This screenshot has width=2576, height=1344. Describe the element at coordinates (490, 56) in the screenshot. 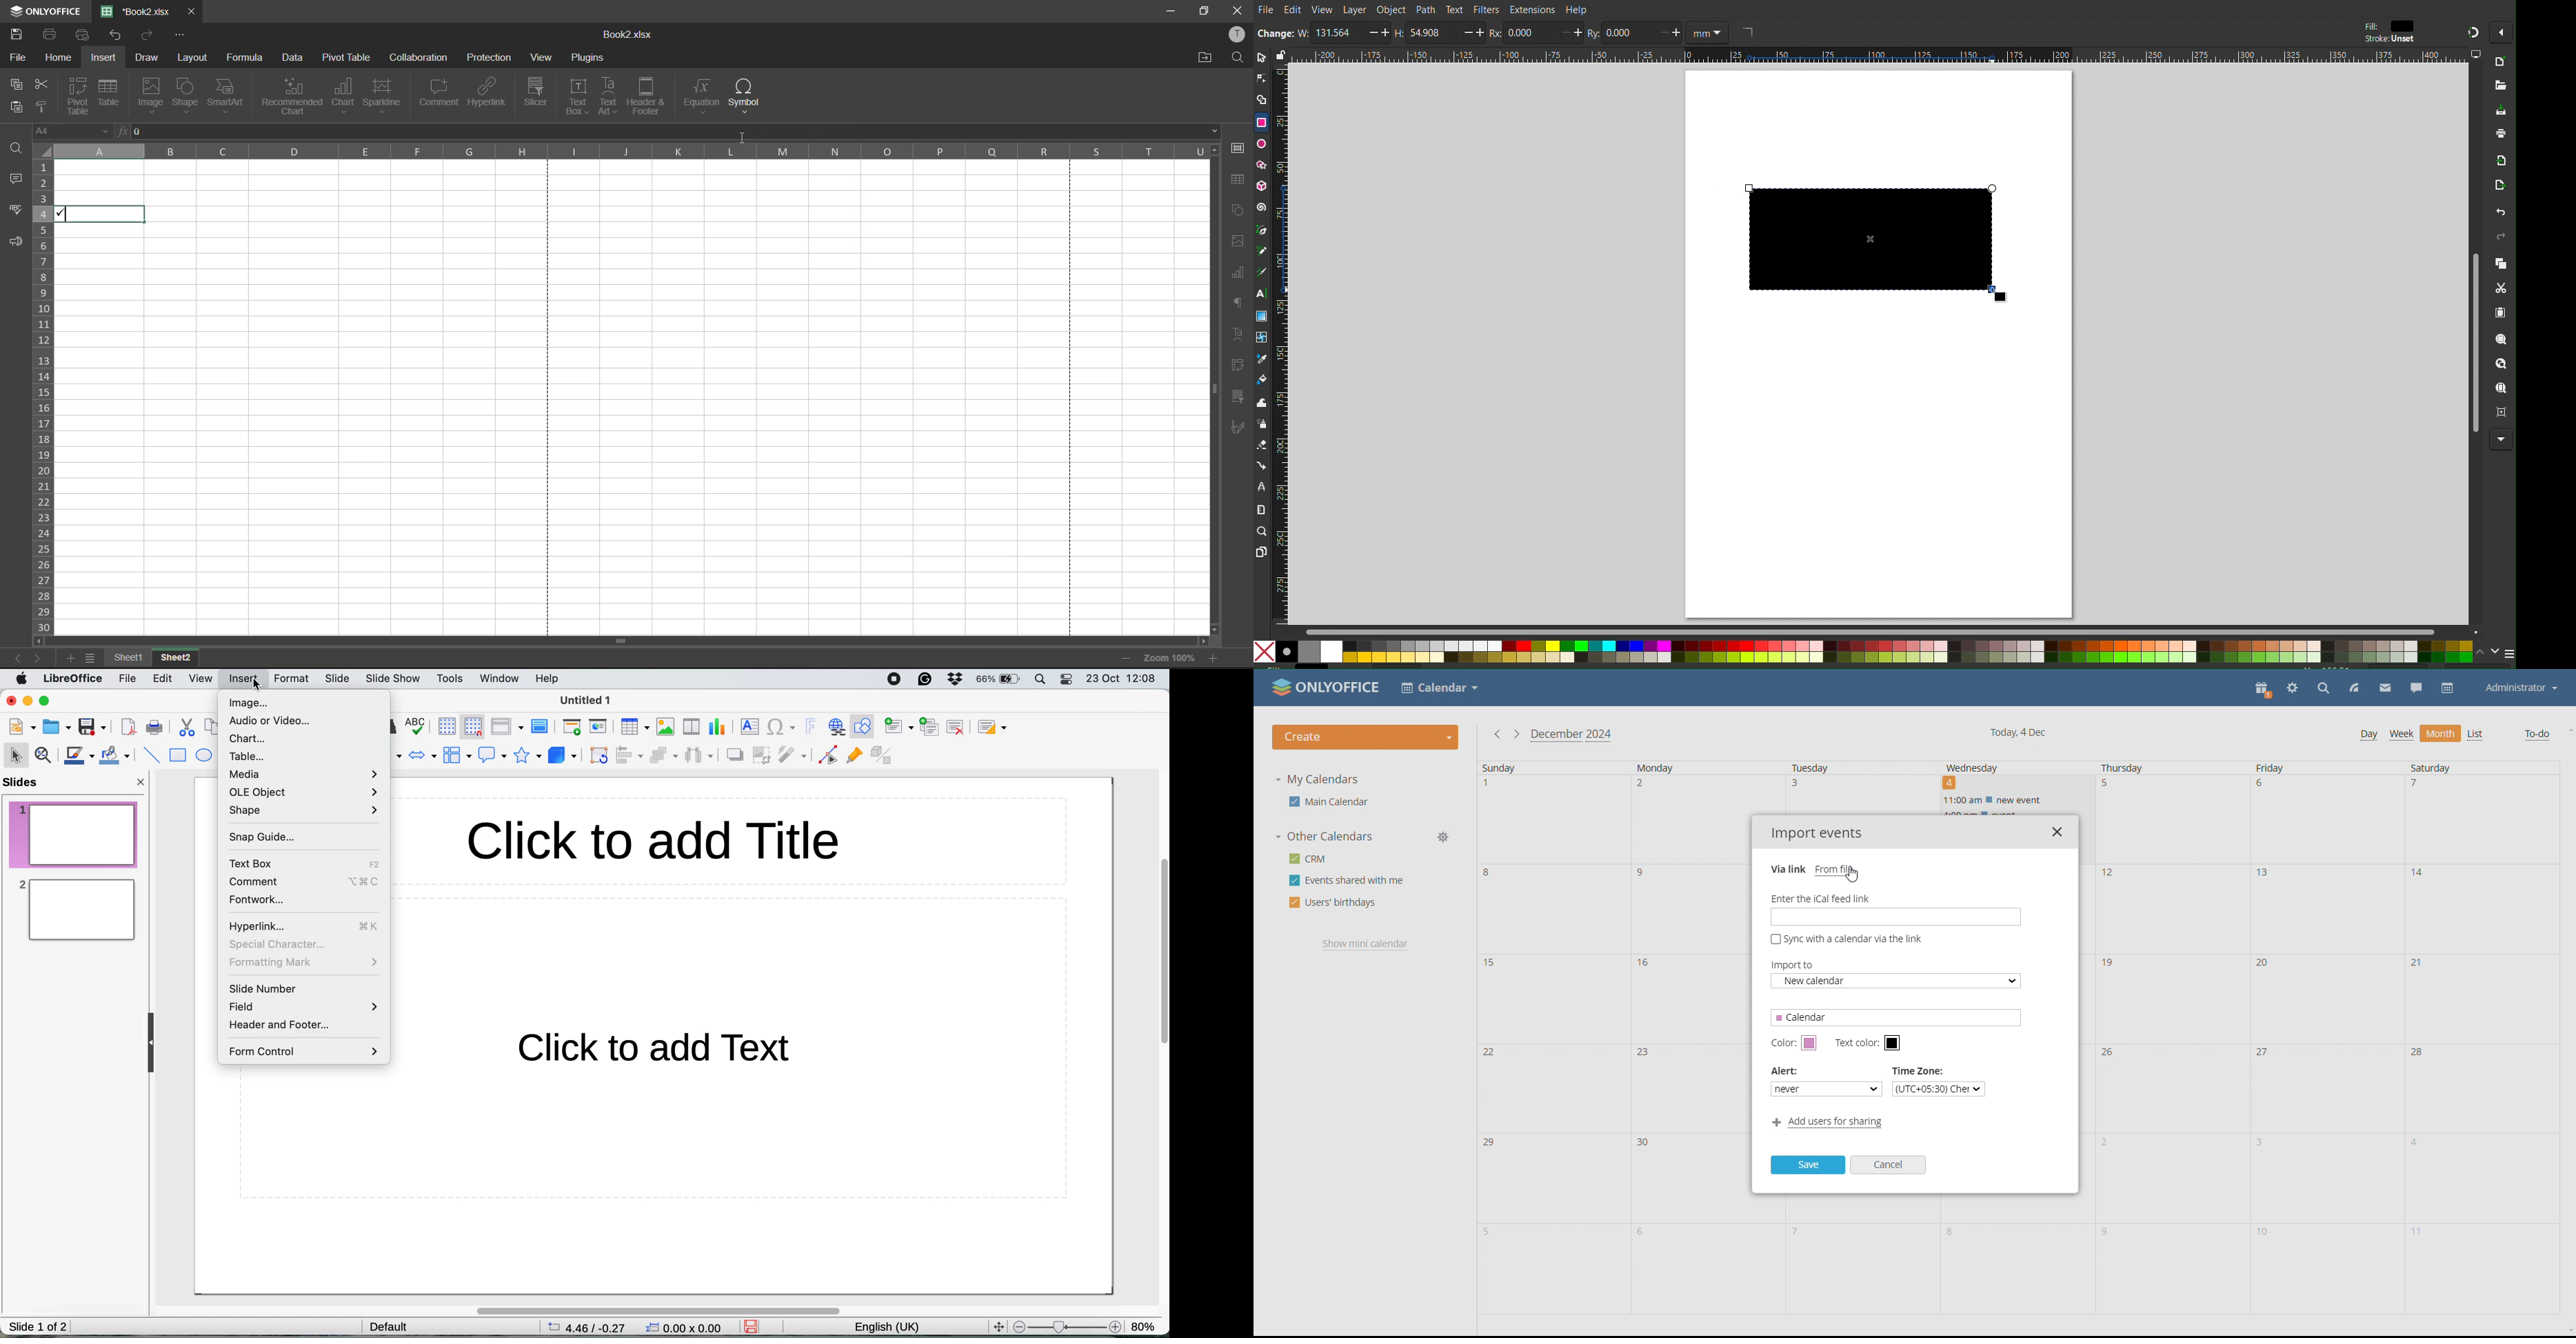

I see `protection` at that location.